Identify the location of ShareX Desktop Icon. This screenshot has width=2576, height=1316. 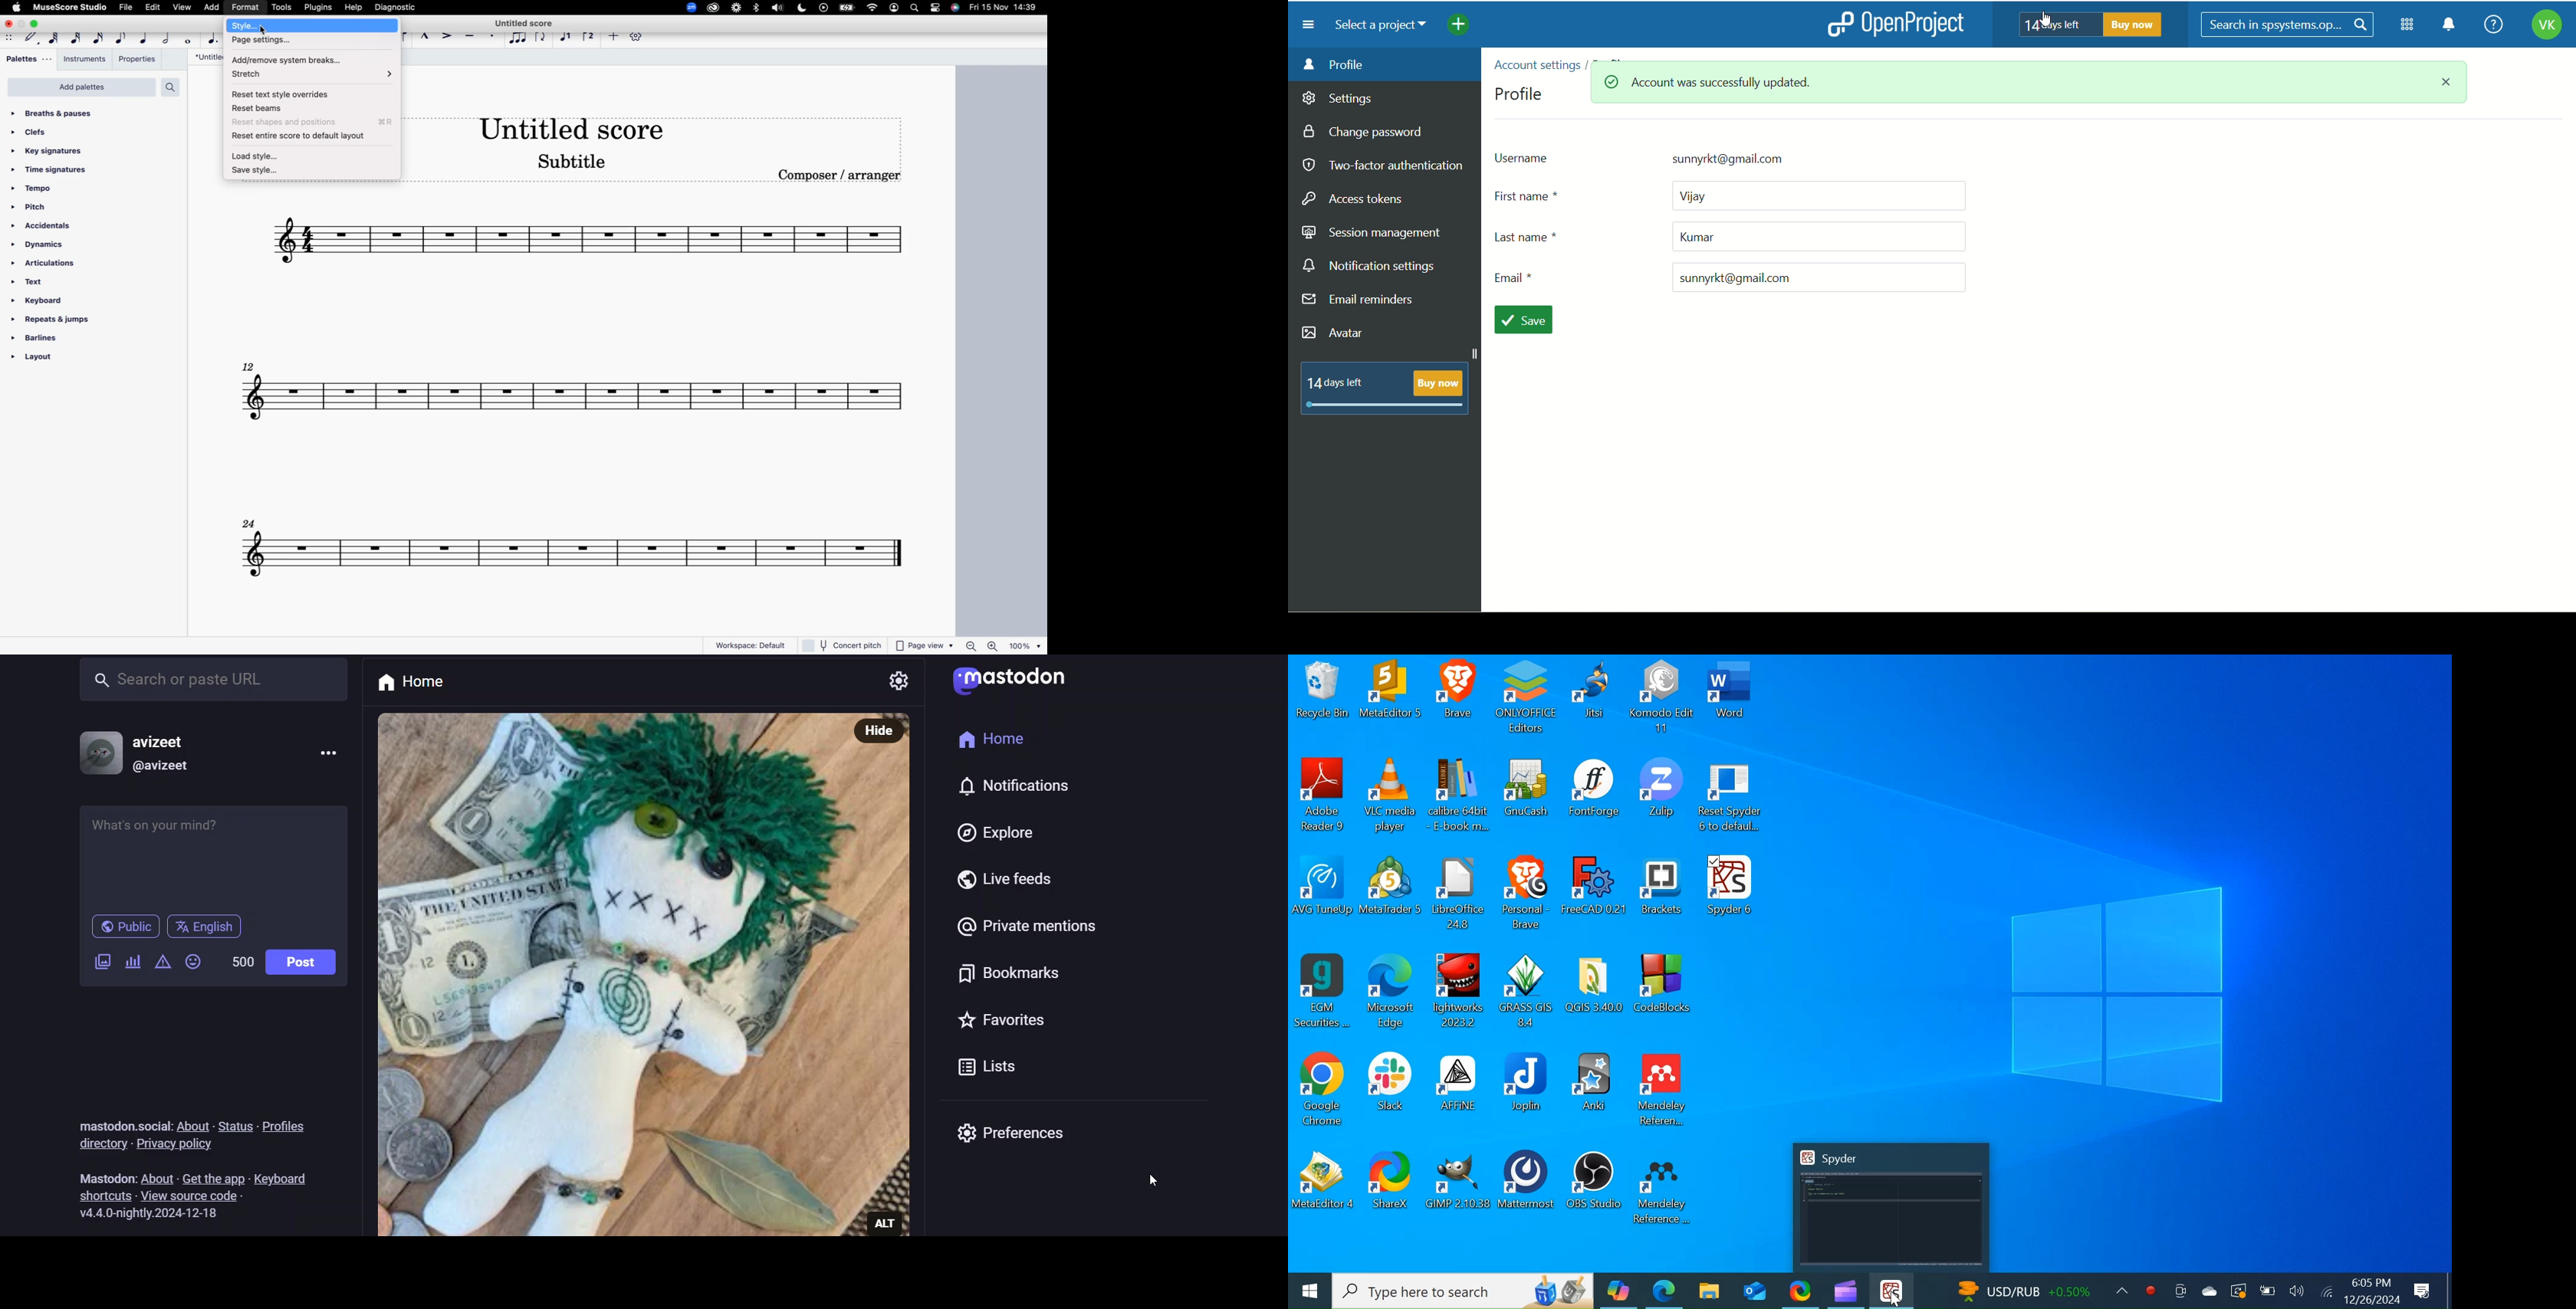
(1389, 1186).